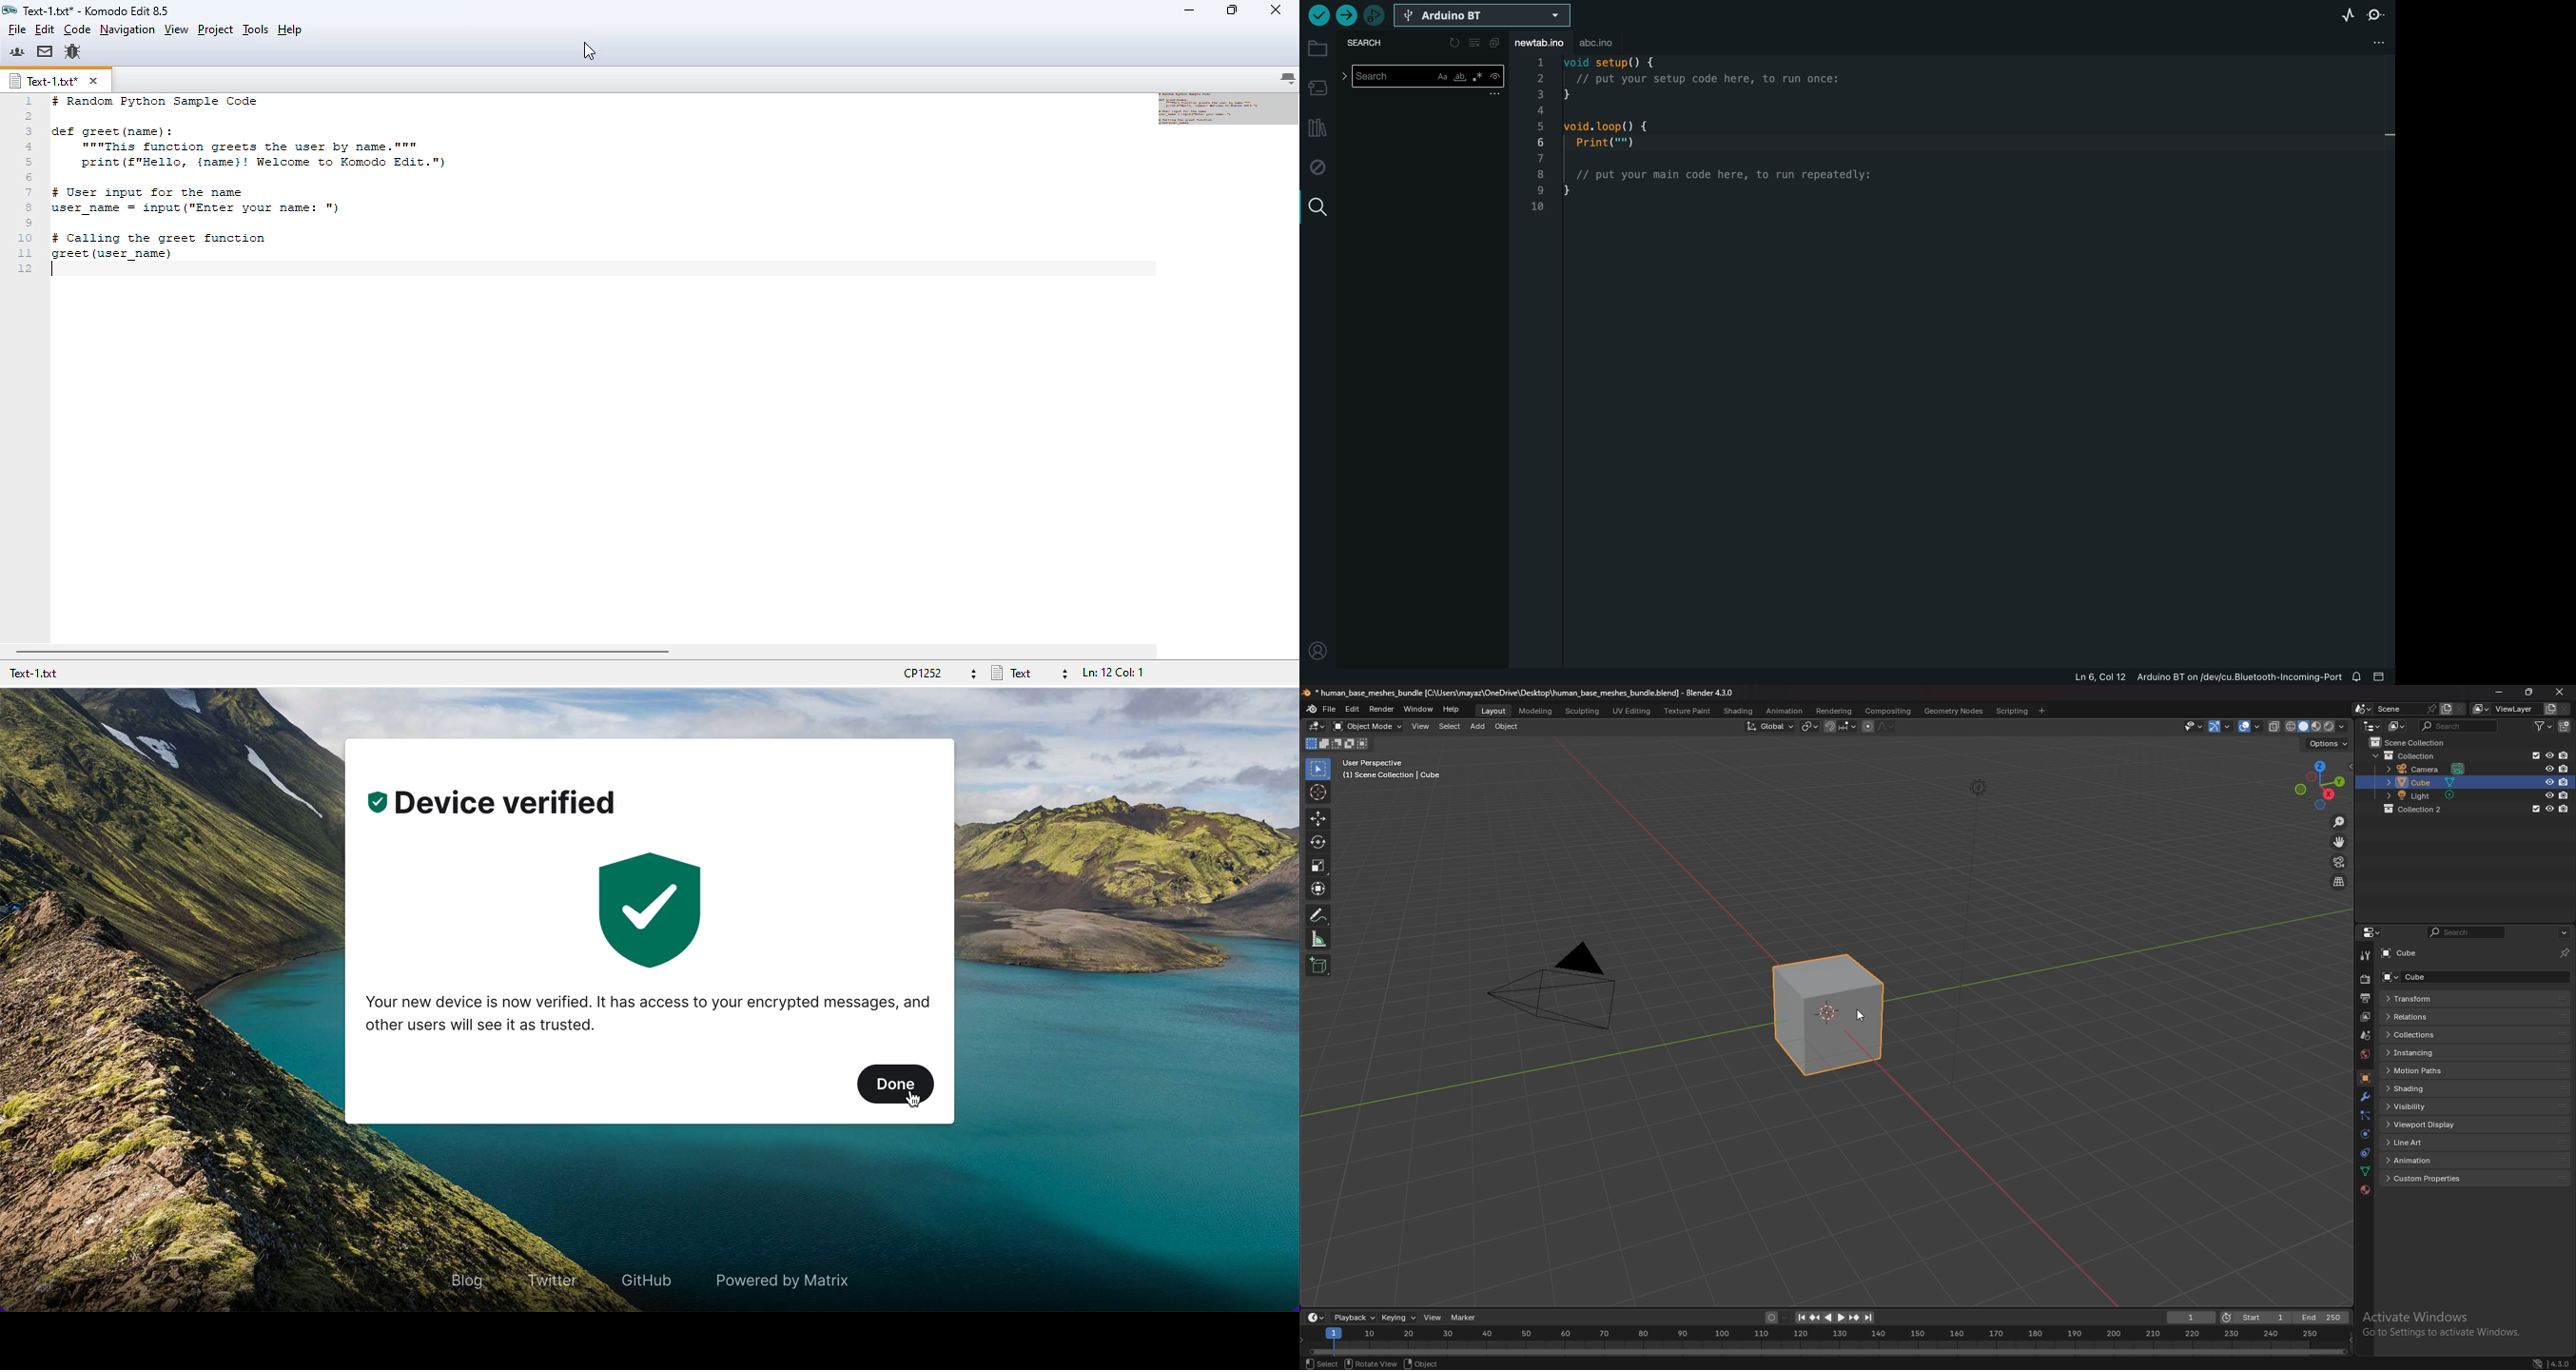 This screenshot has width=2576, height=1372. Describe the element at coordinates (1369, 43) in the screenshot. I see `search` at that location.